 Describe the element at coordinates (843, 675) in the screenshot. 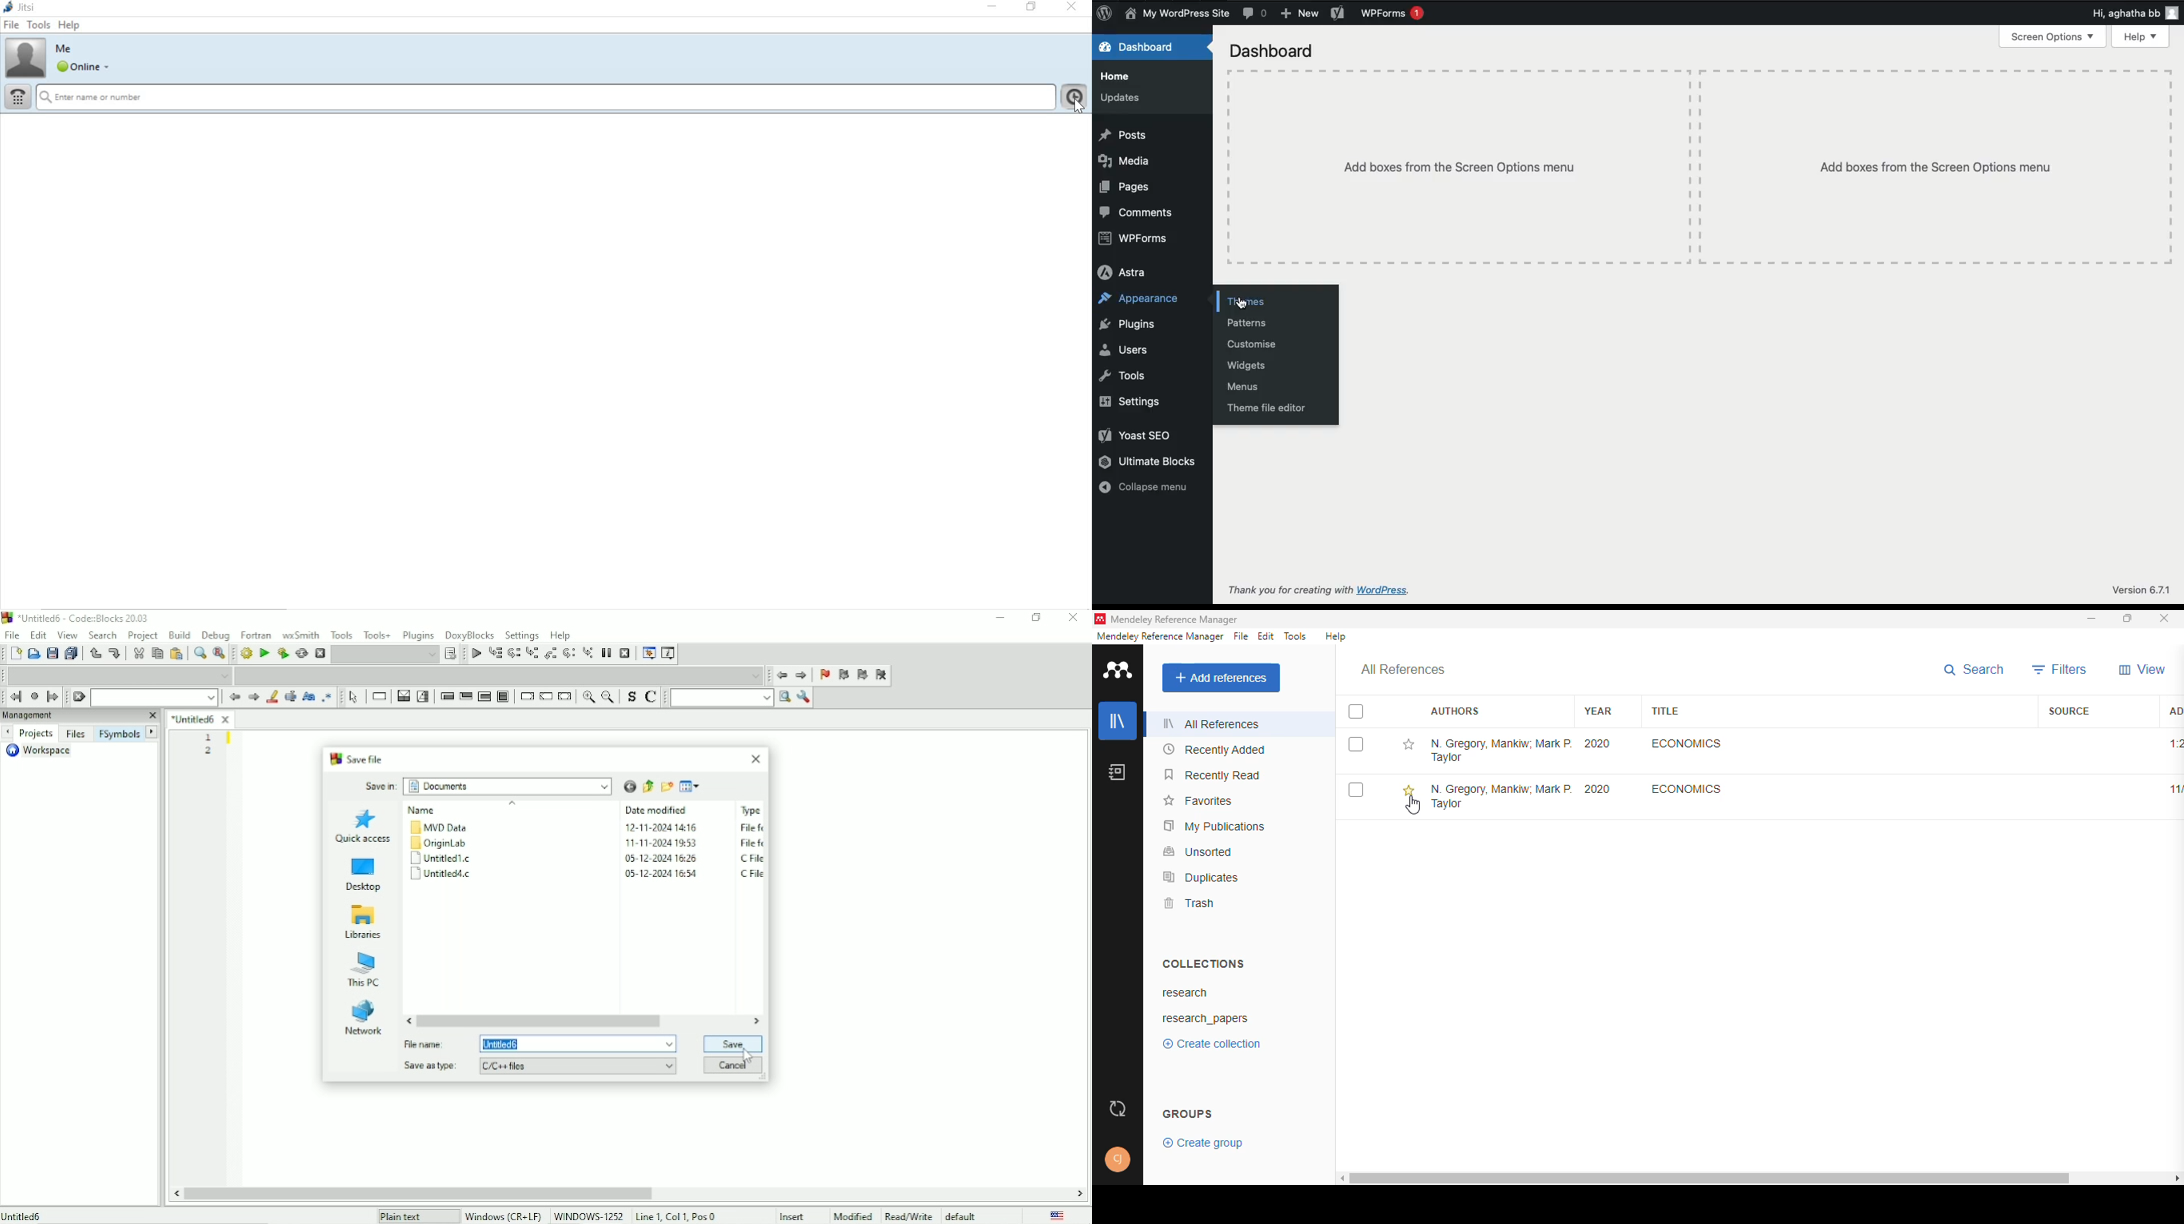

I see `Prev bookmark` at that location.